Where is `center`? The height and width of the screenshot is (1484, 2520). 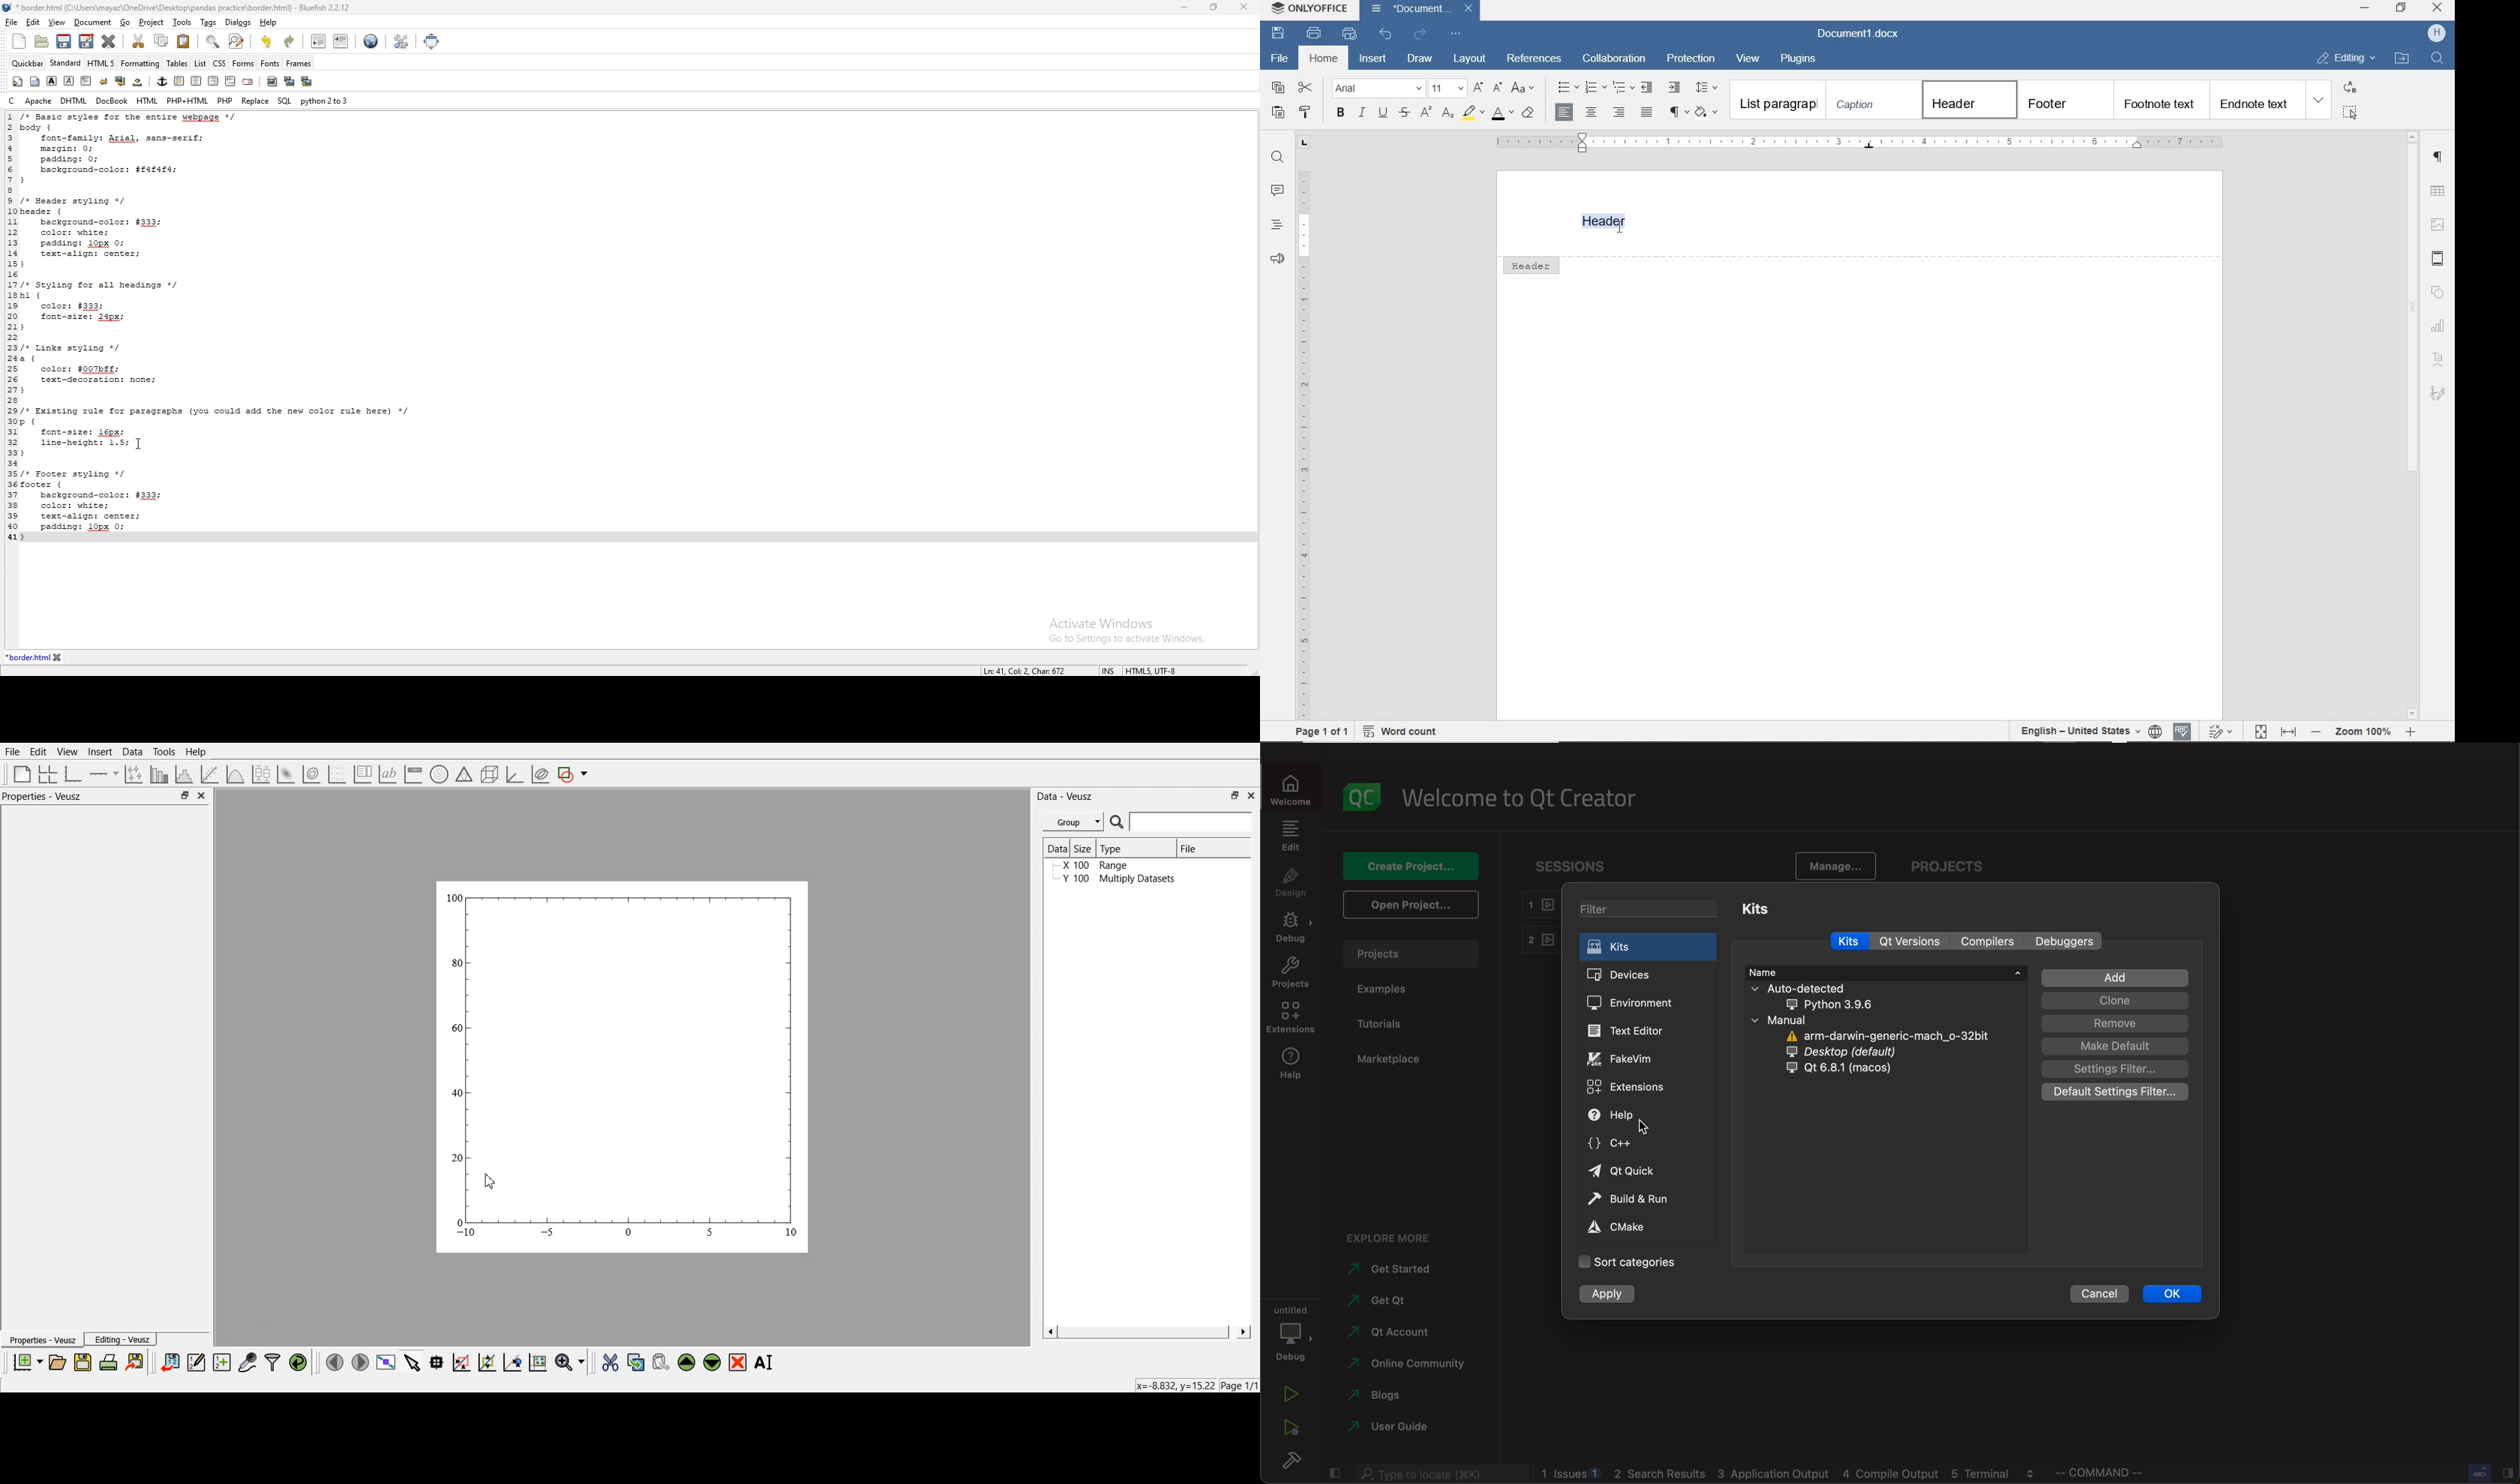 center is located at coordinates (196, 81).